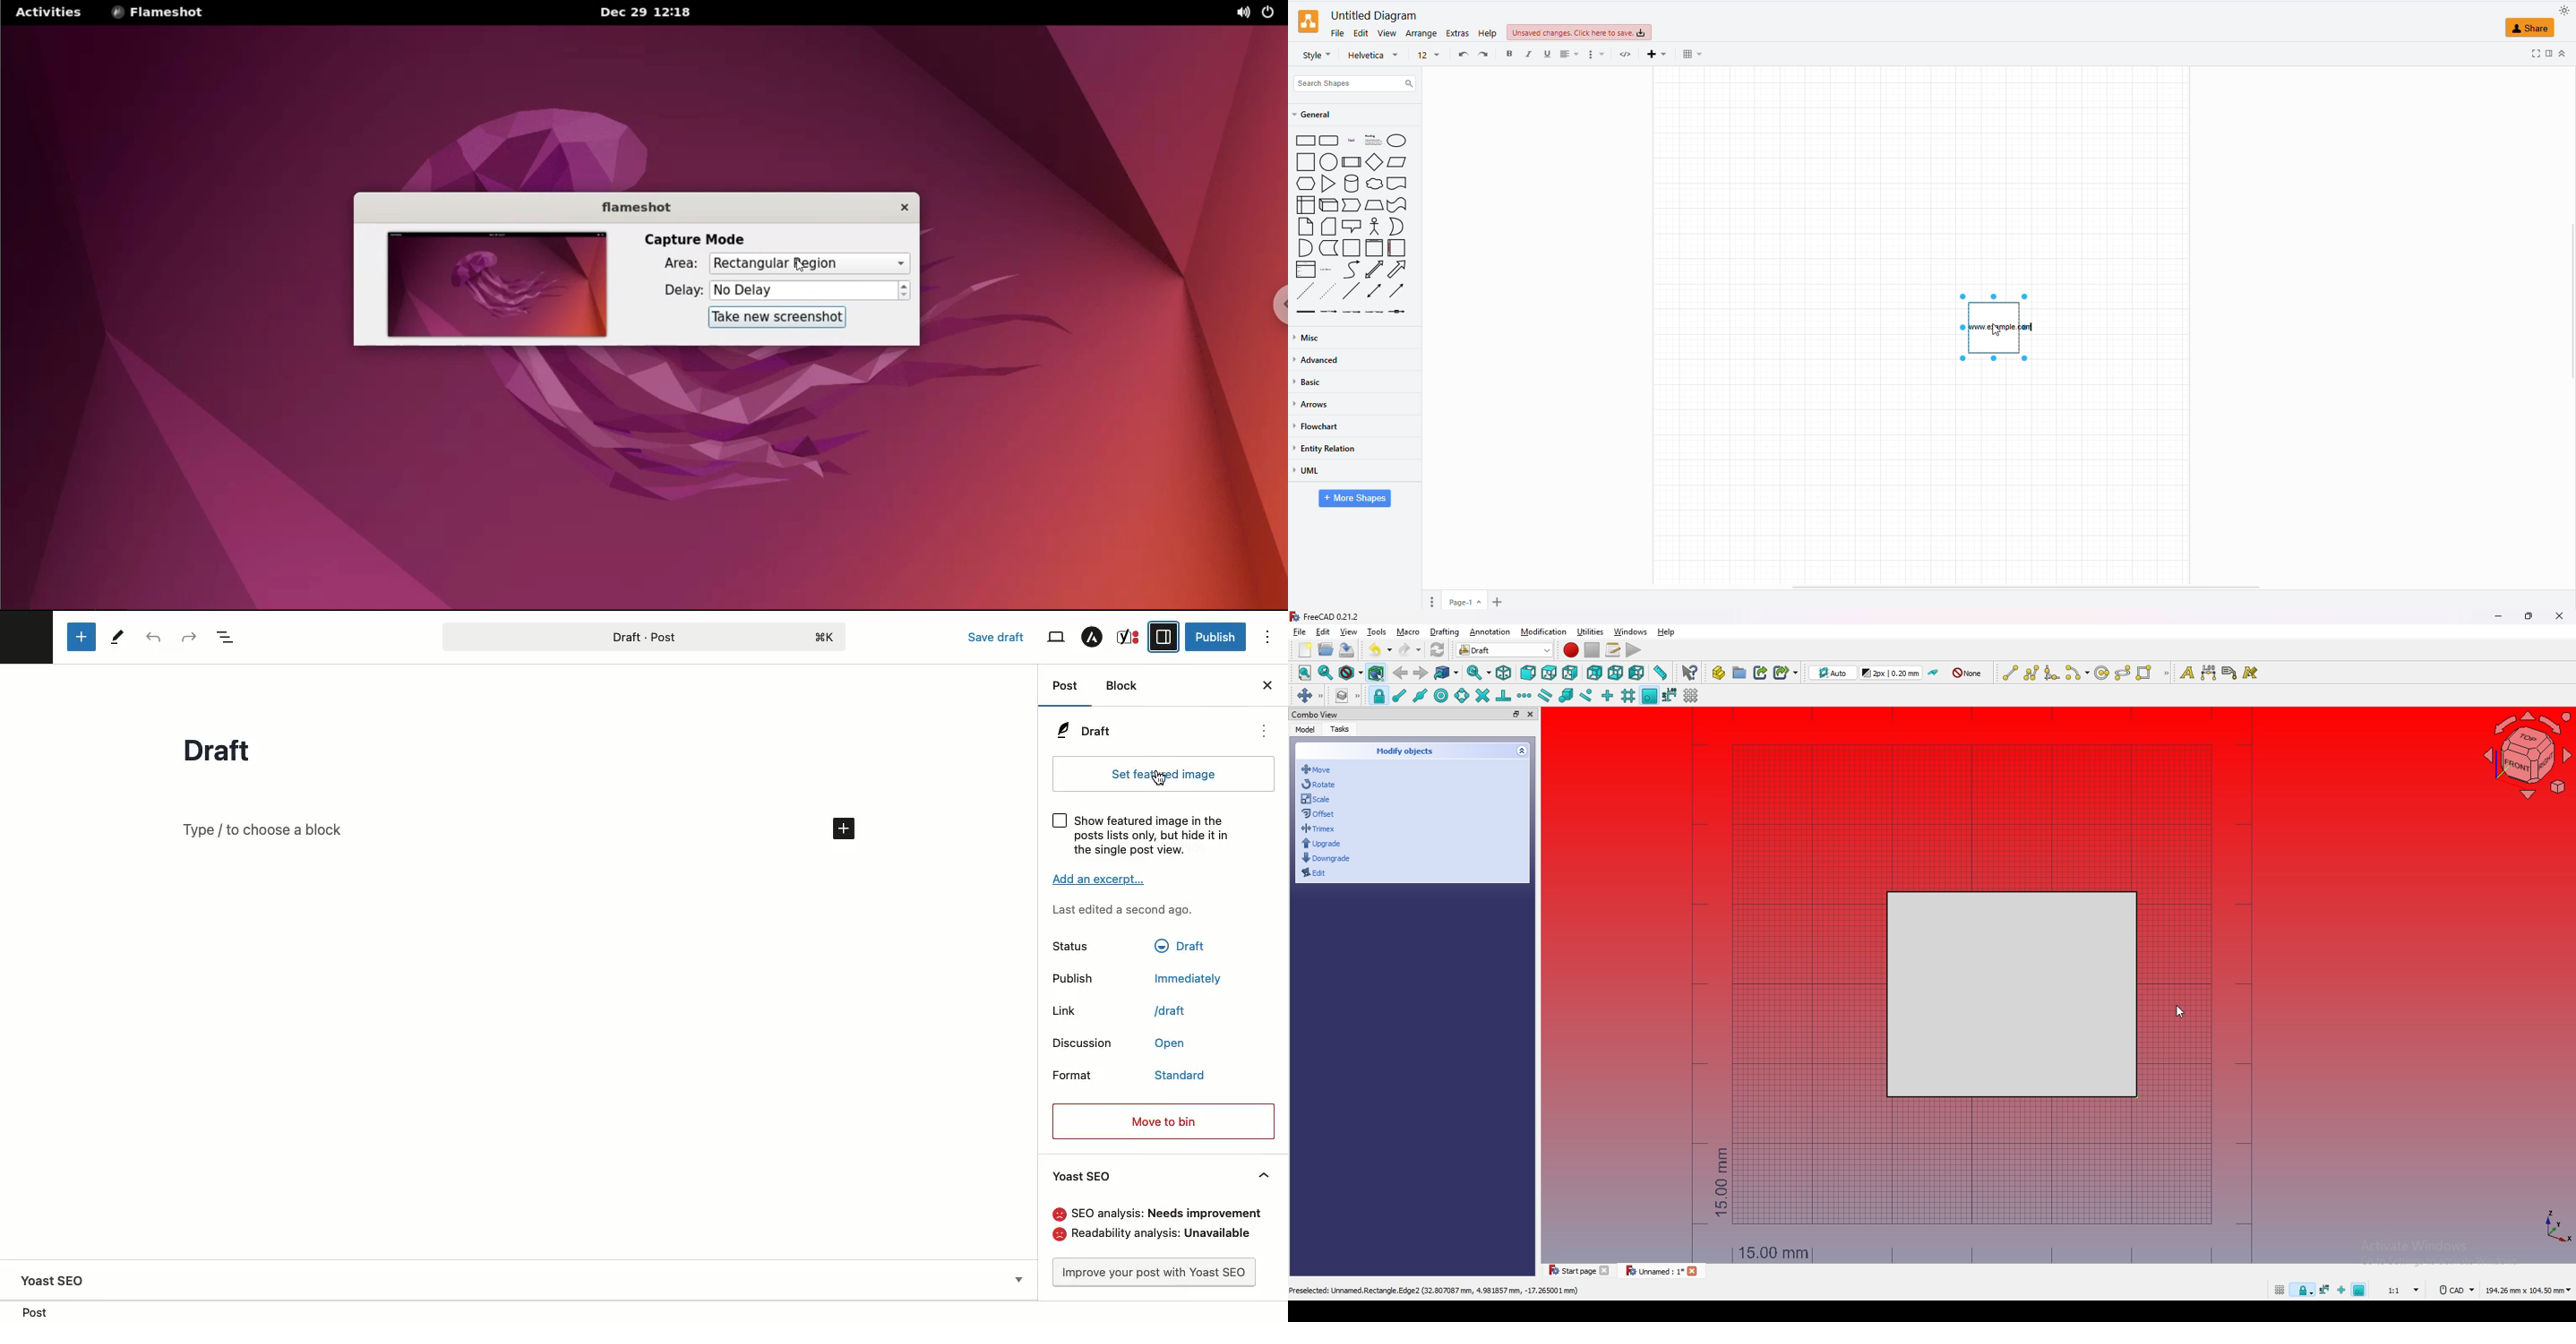  I want to click on snap lock, so click(1379, 696).